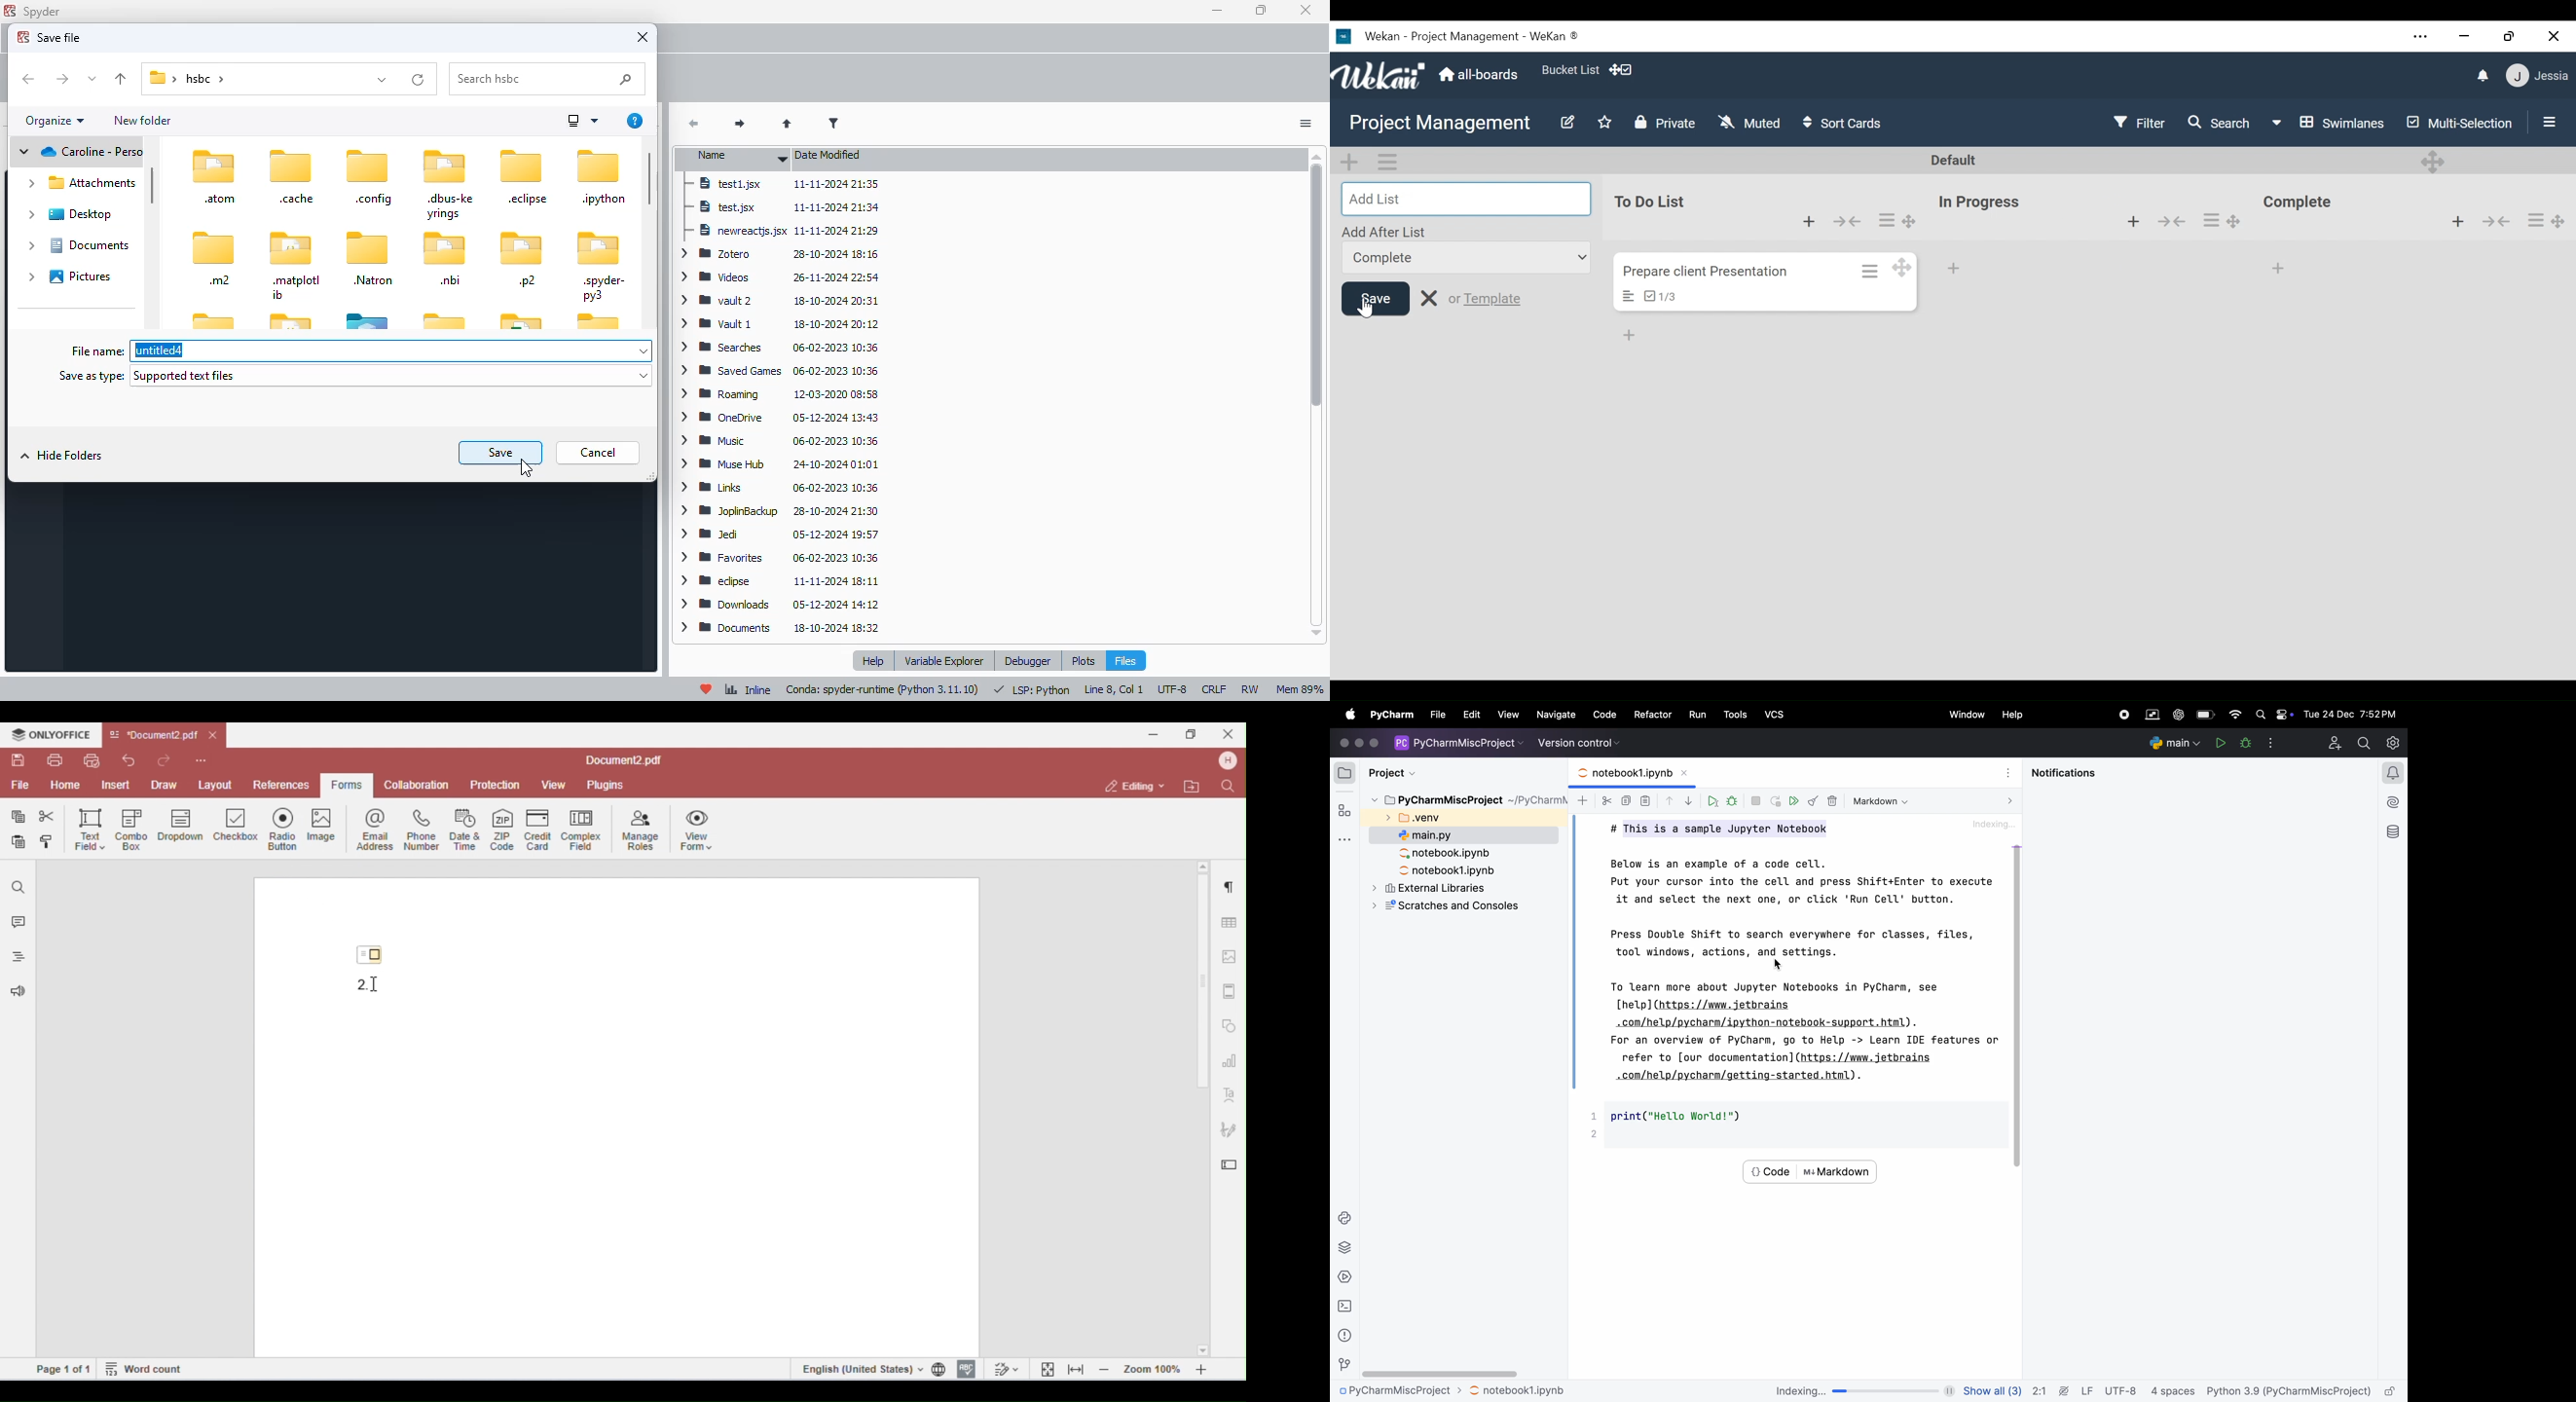 The width and height of the screenshot is (2576, 1428). Describe the element at coordinates (599, 453) in the screenshot. I see `cancel` at that location.